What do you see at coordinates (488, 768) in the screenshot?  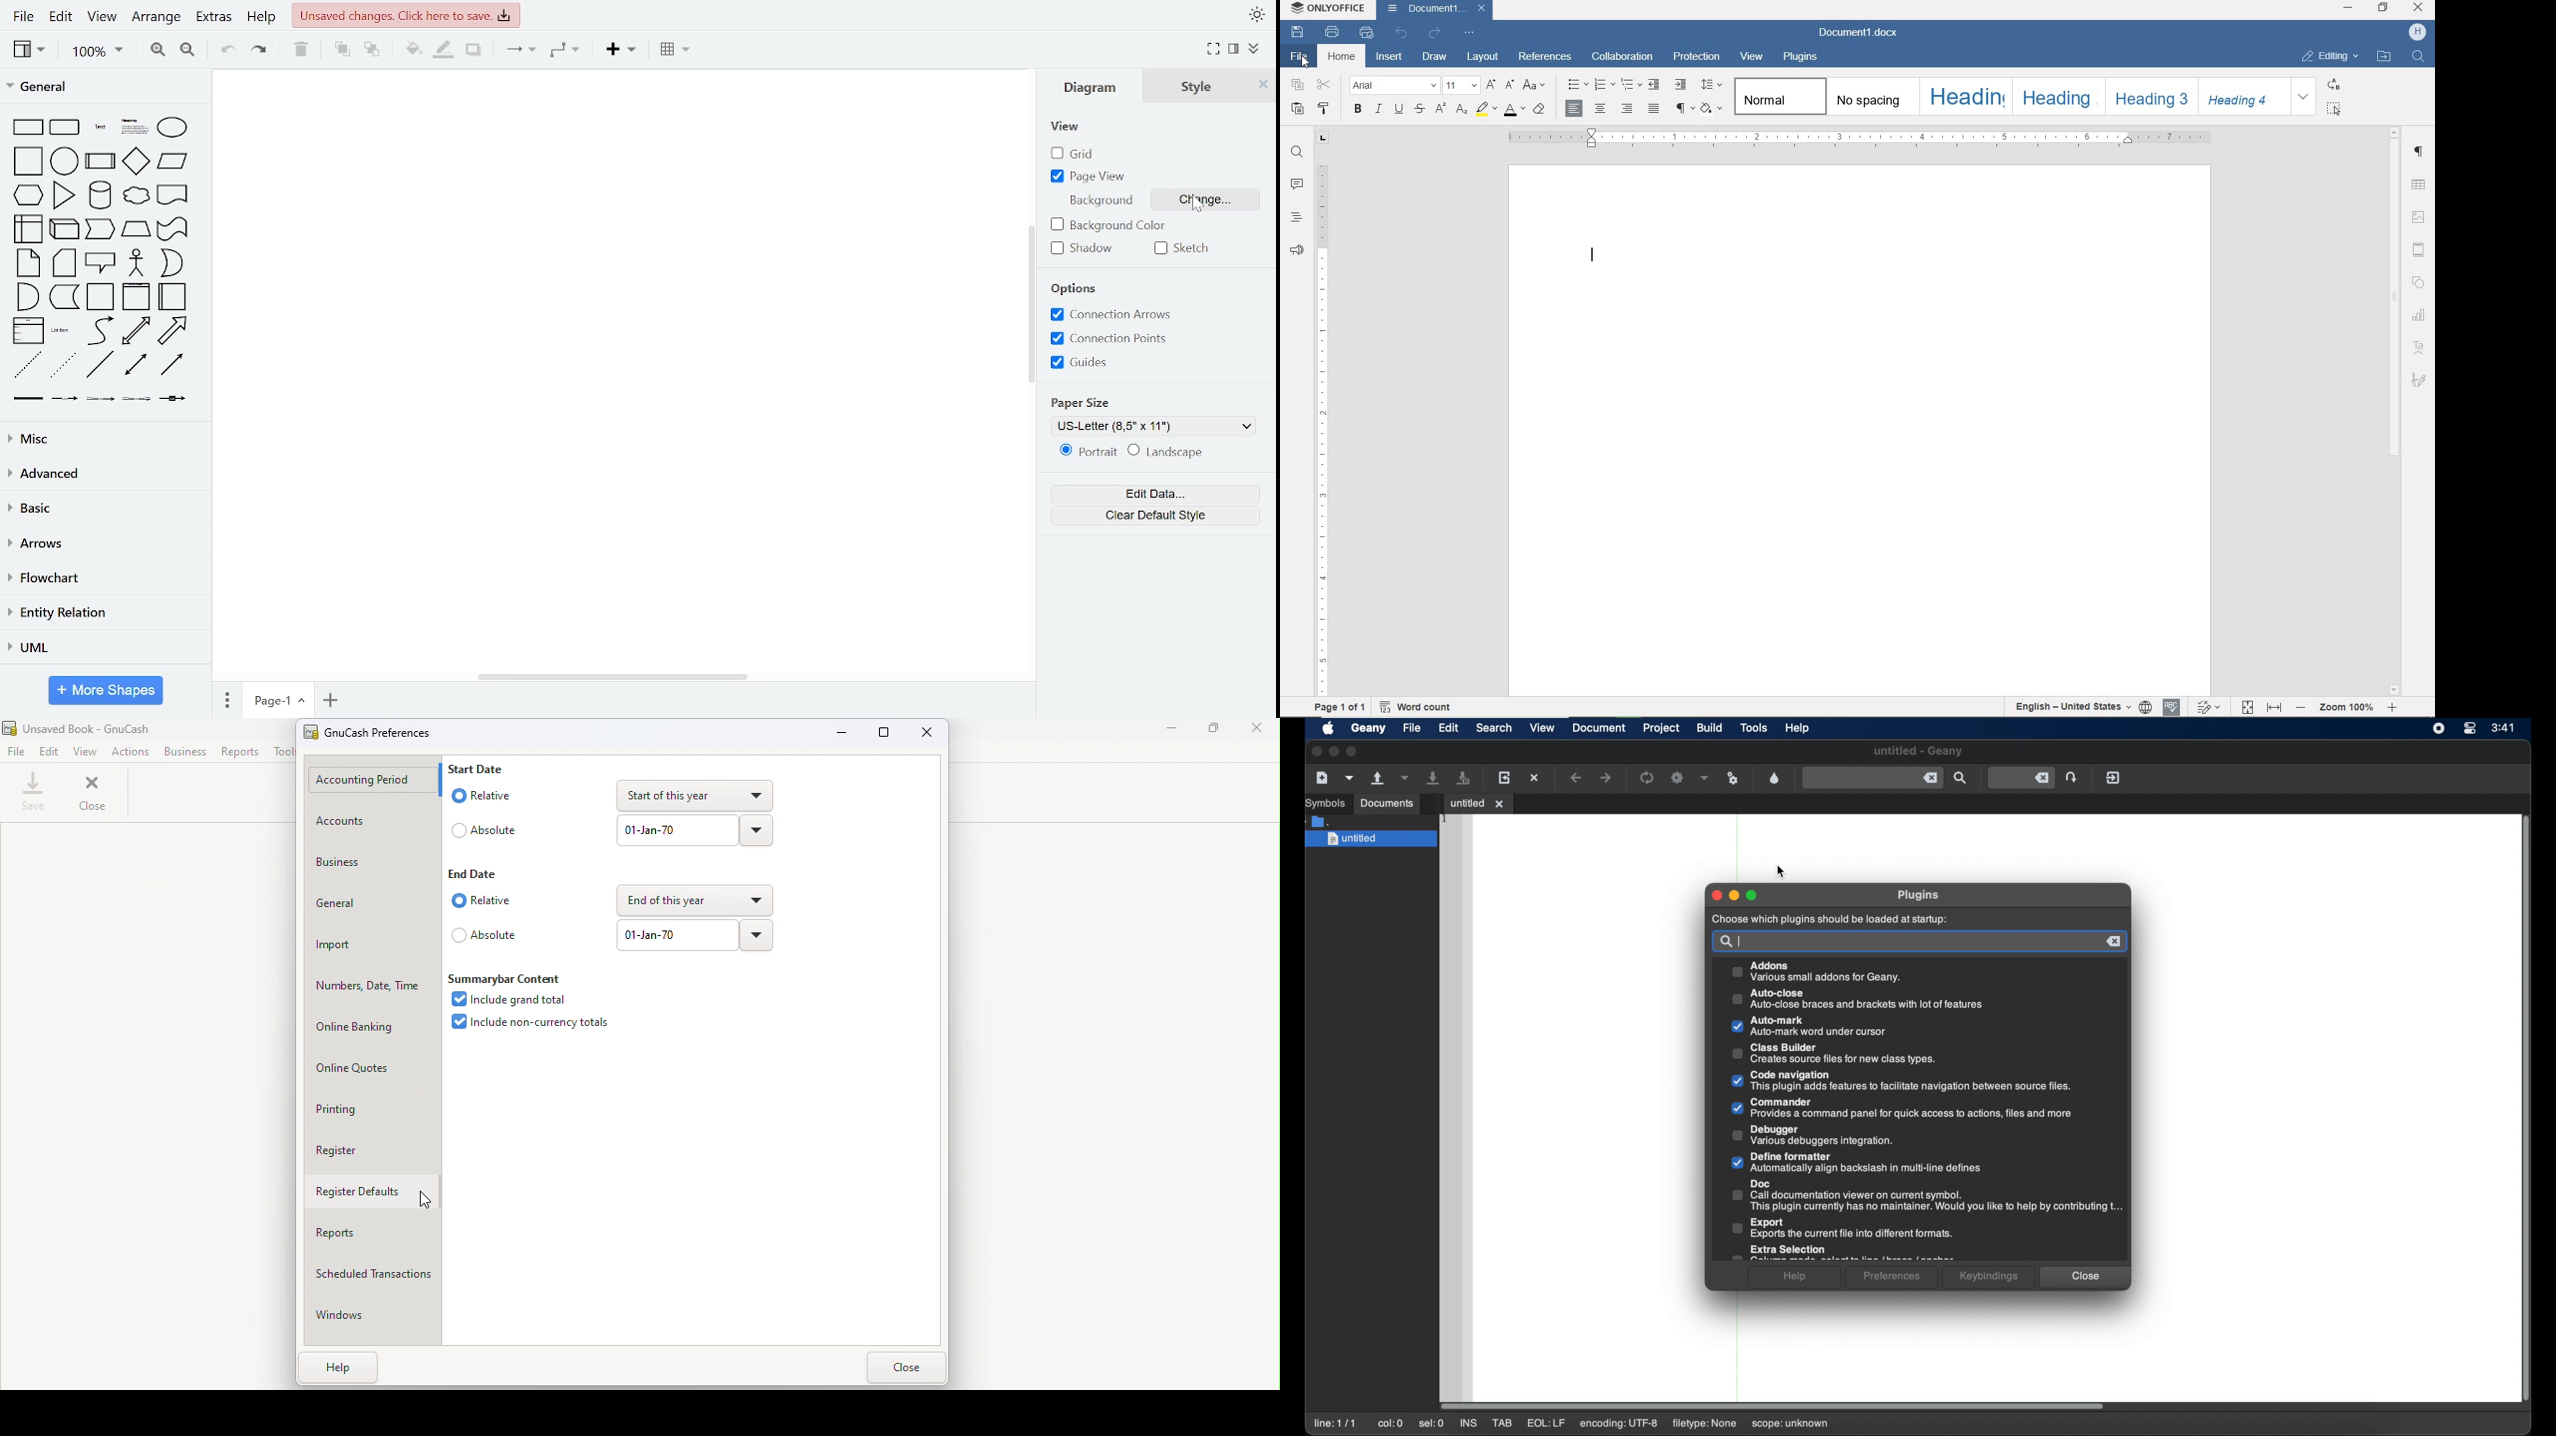 I see `Start date` at bounding box center [488, 768].